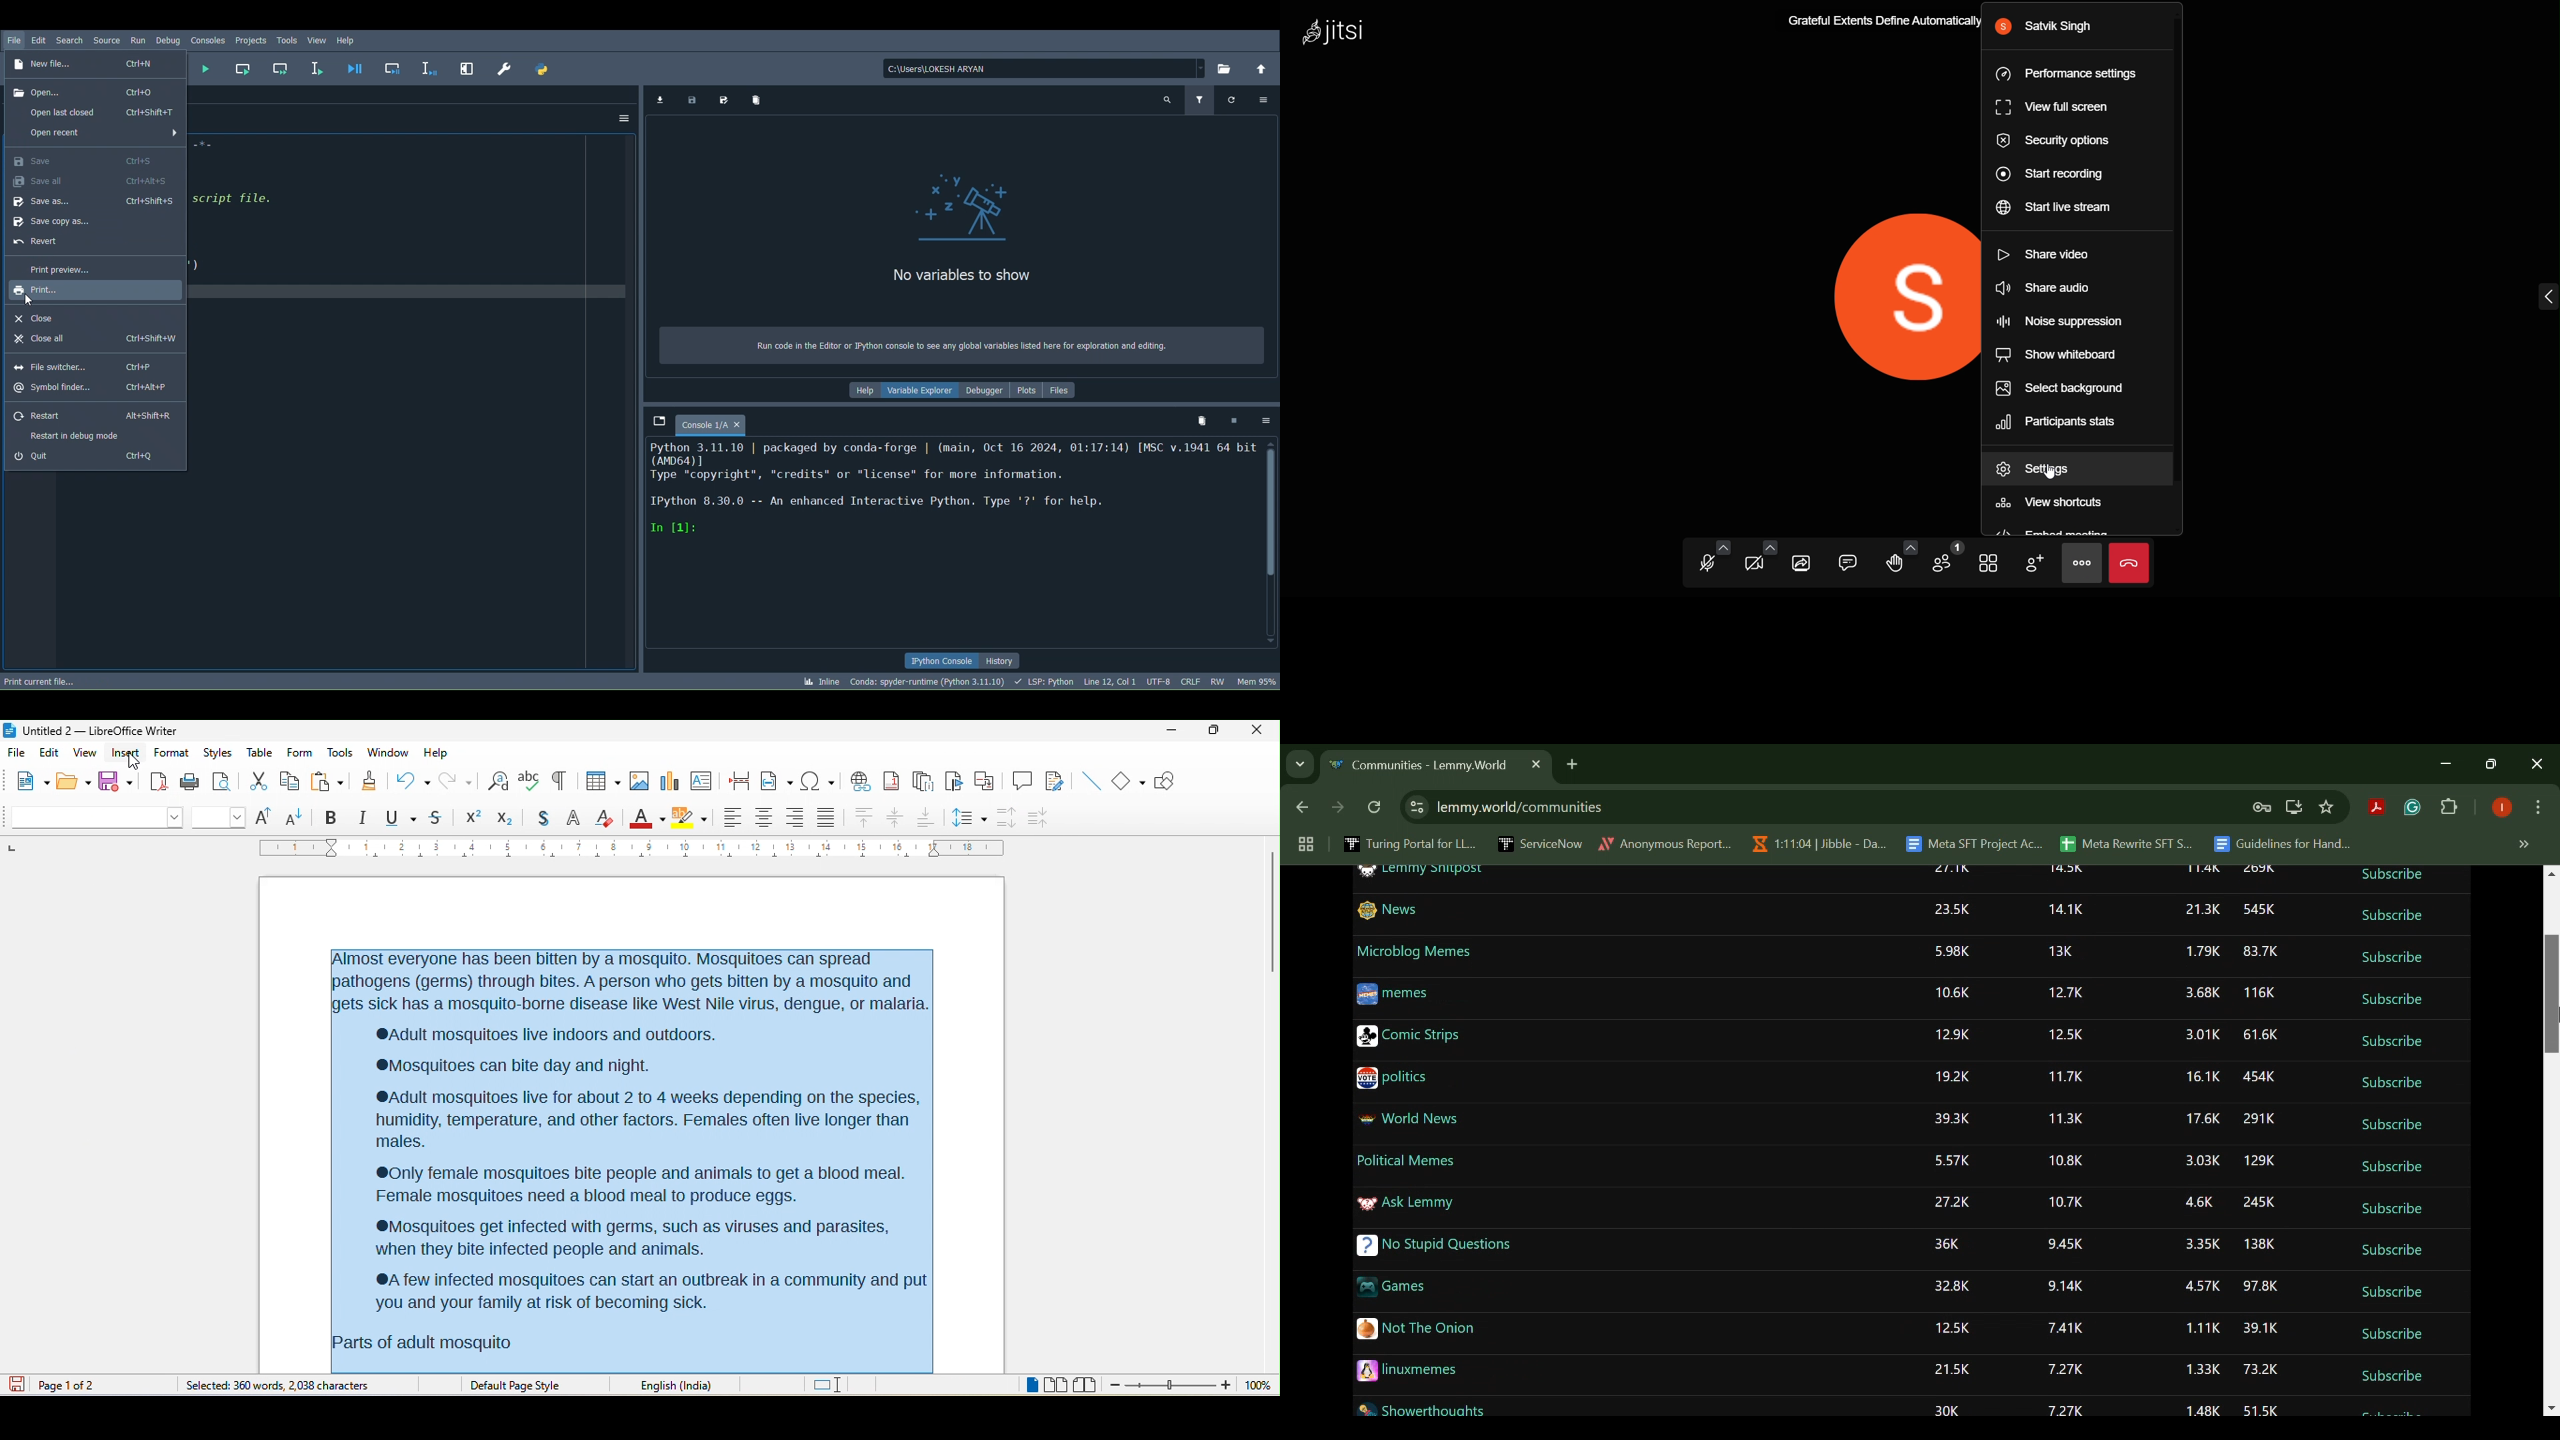 The height and width of the screenshot is (1456, 2576). Describe the element at coordinates (1275, 543) in the screenshot. I see `Scrollbar` at that location.